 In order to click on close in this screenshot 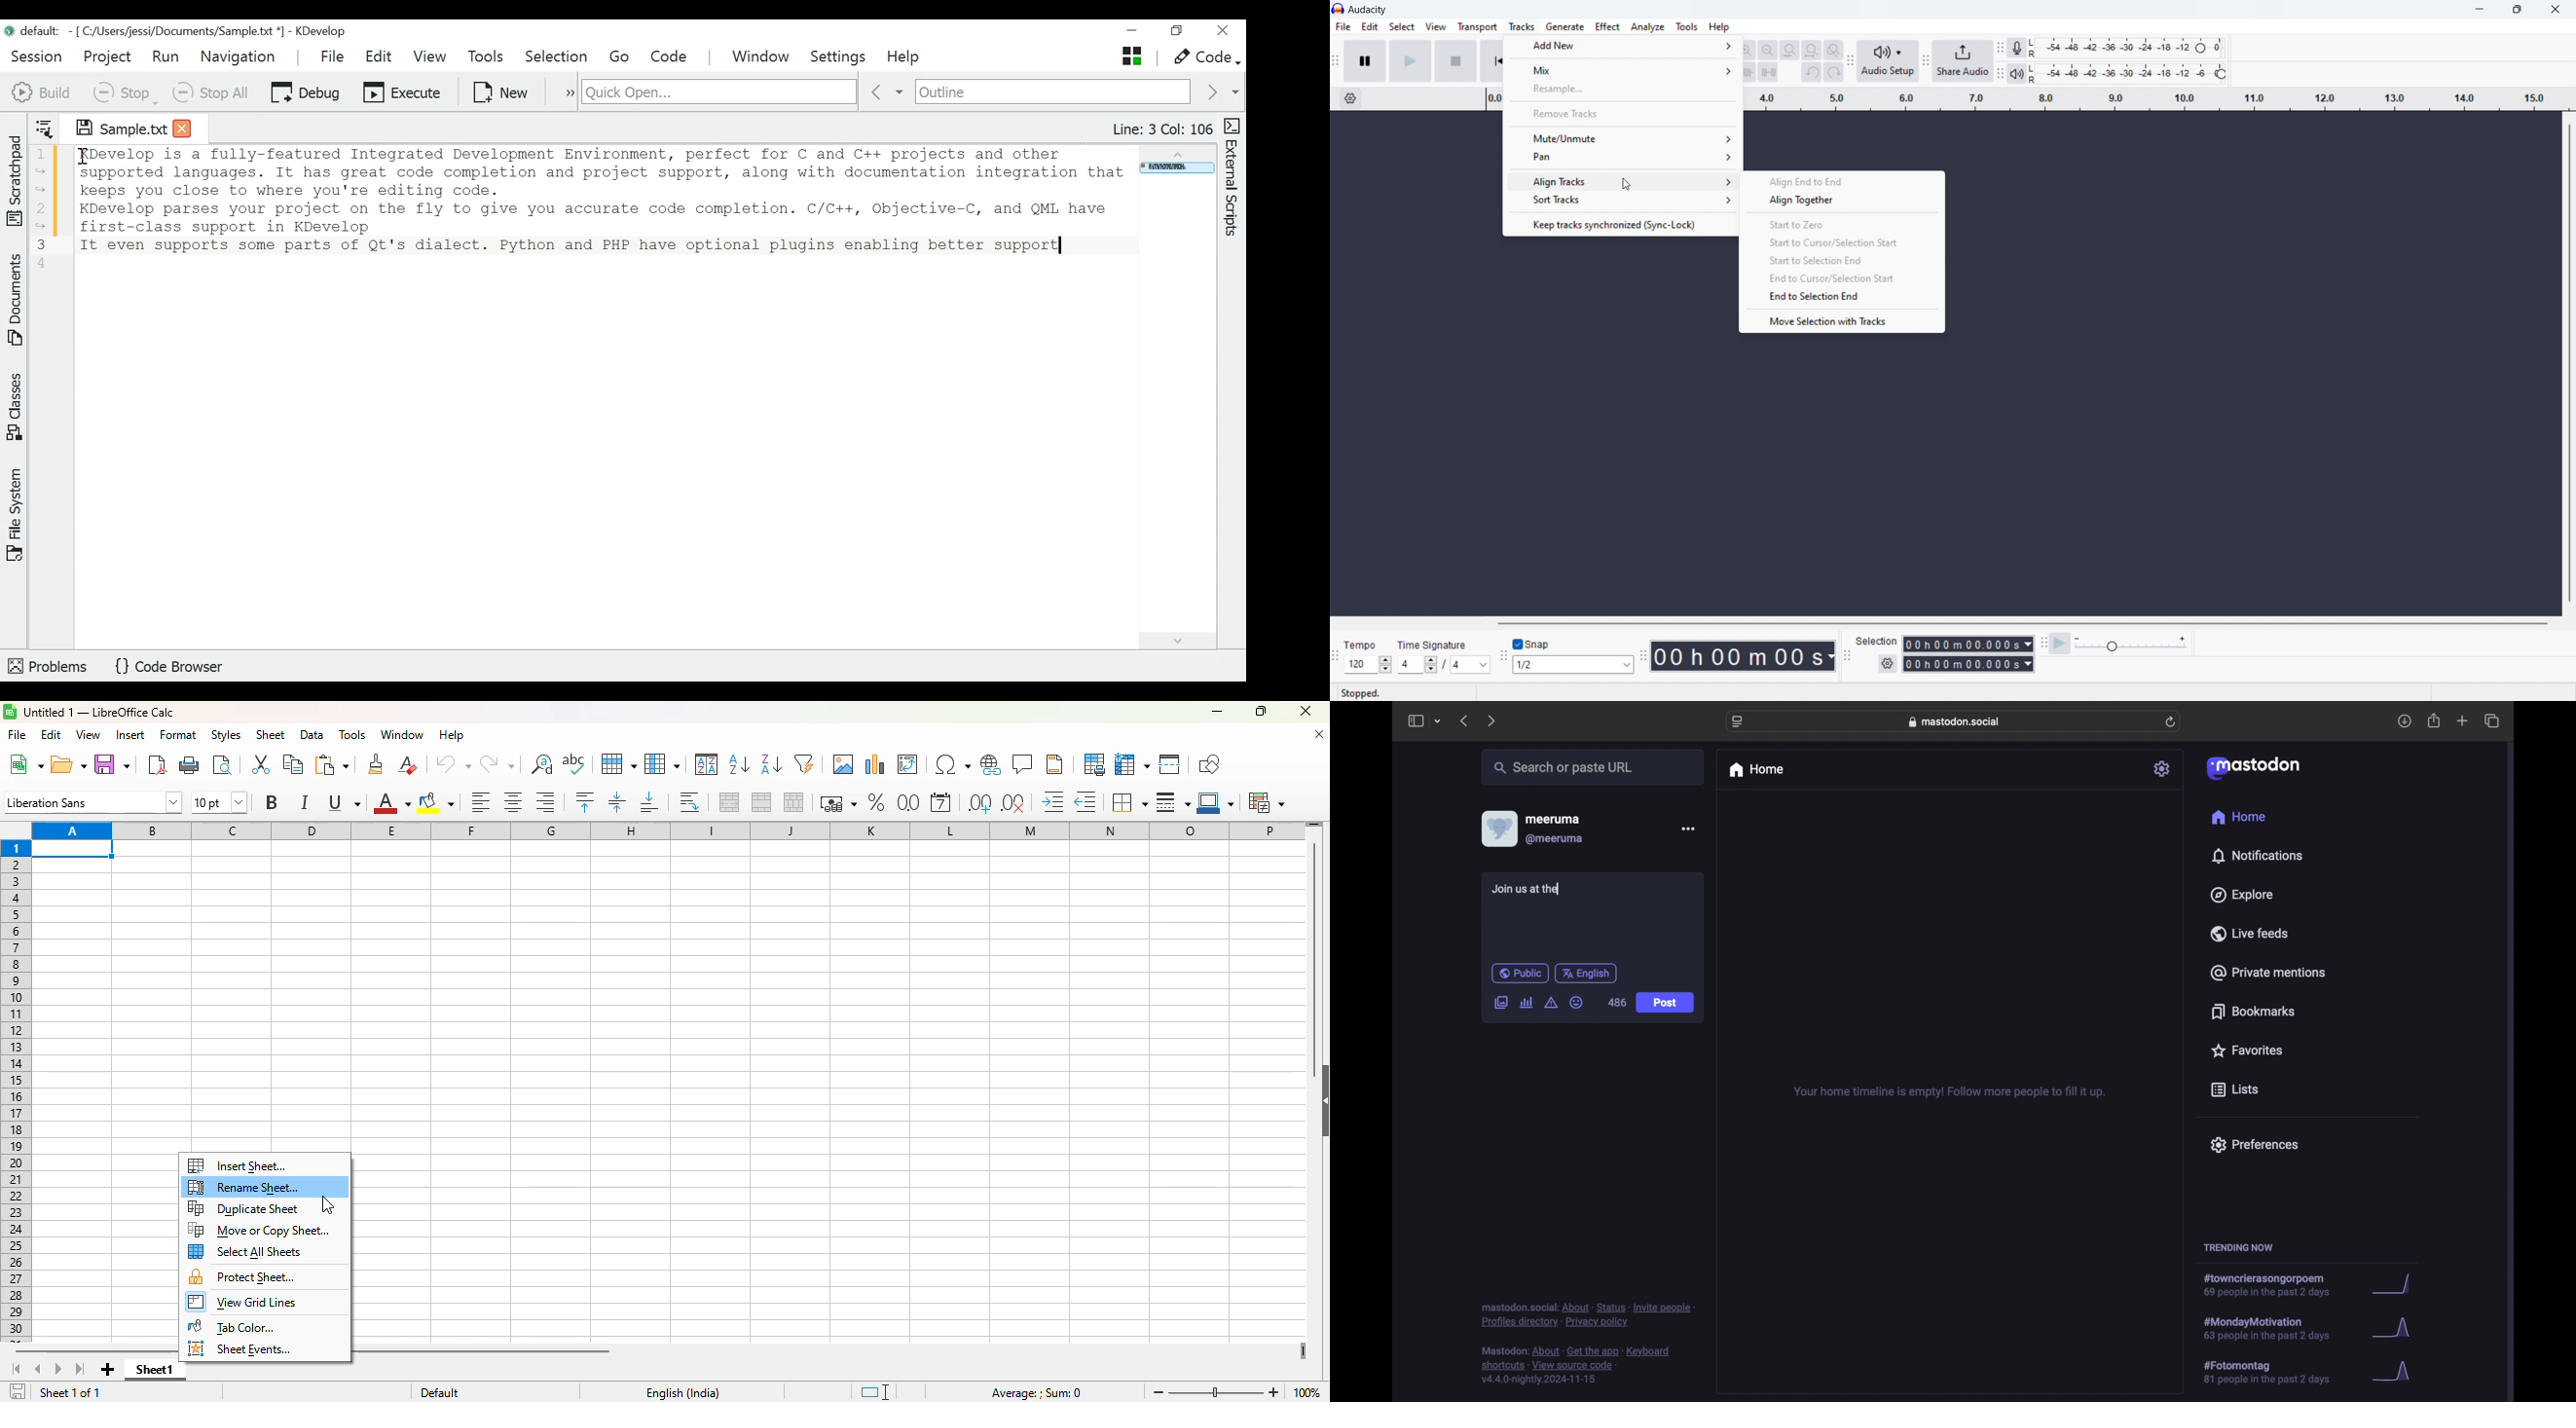, I will do `click(1305, 711)`.